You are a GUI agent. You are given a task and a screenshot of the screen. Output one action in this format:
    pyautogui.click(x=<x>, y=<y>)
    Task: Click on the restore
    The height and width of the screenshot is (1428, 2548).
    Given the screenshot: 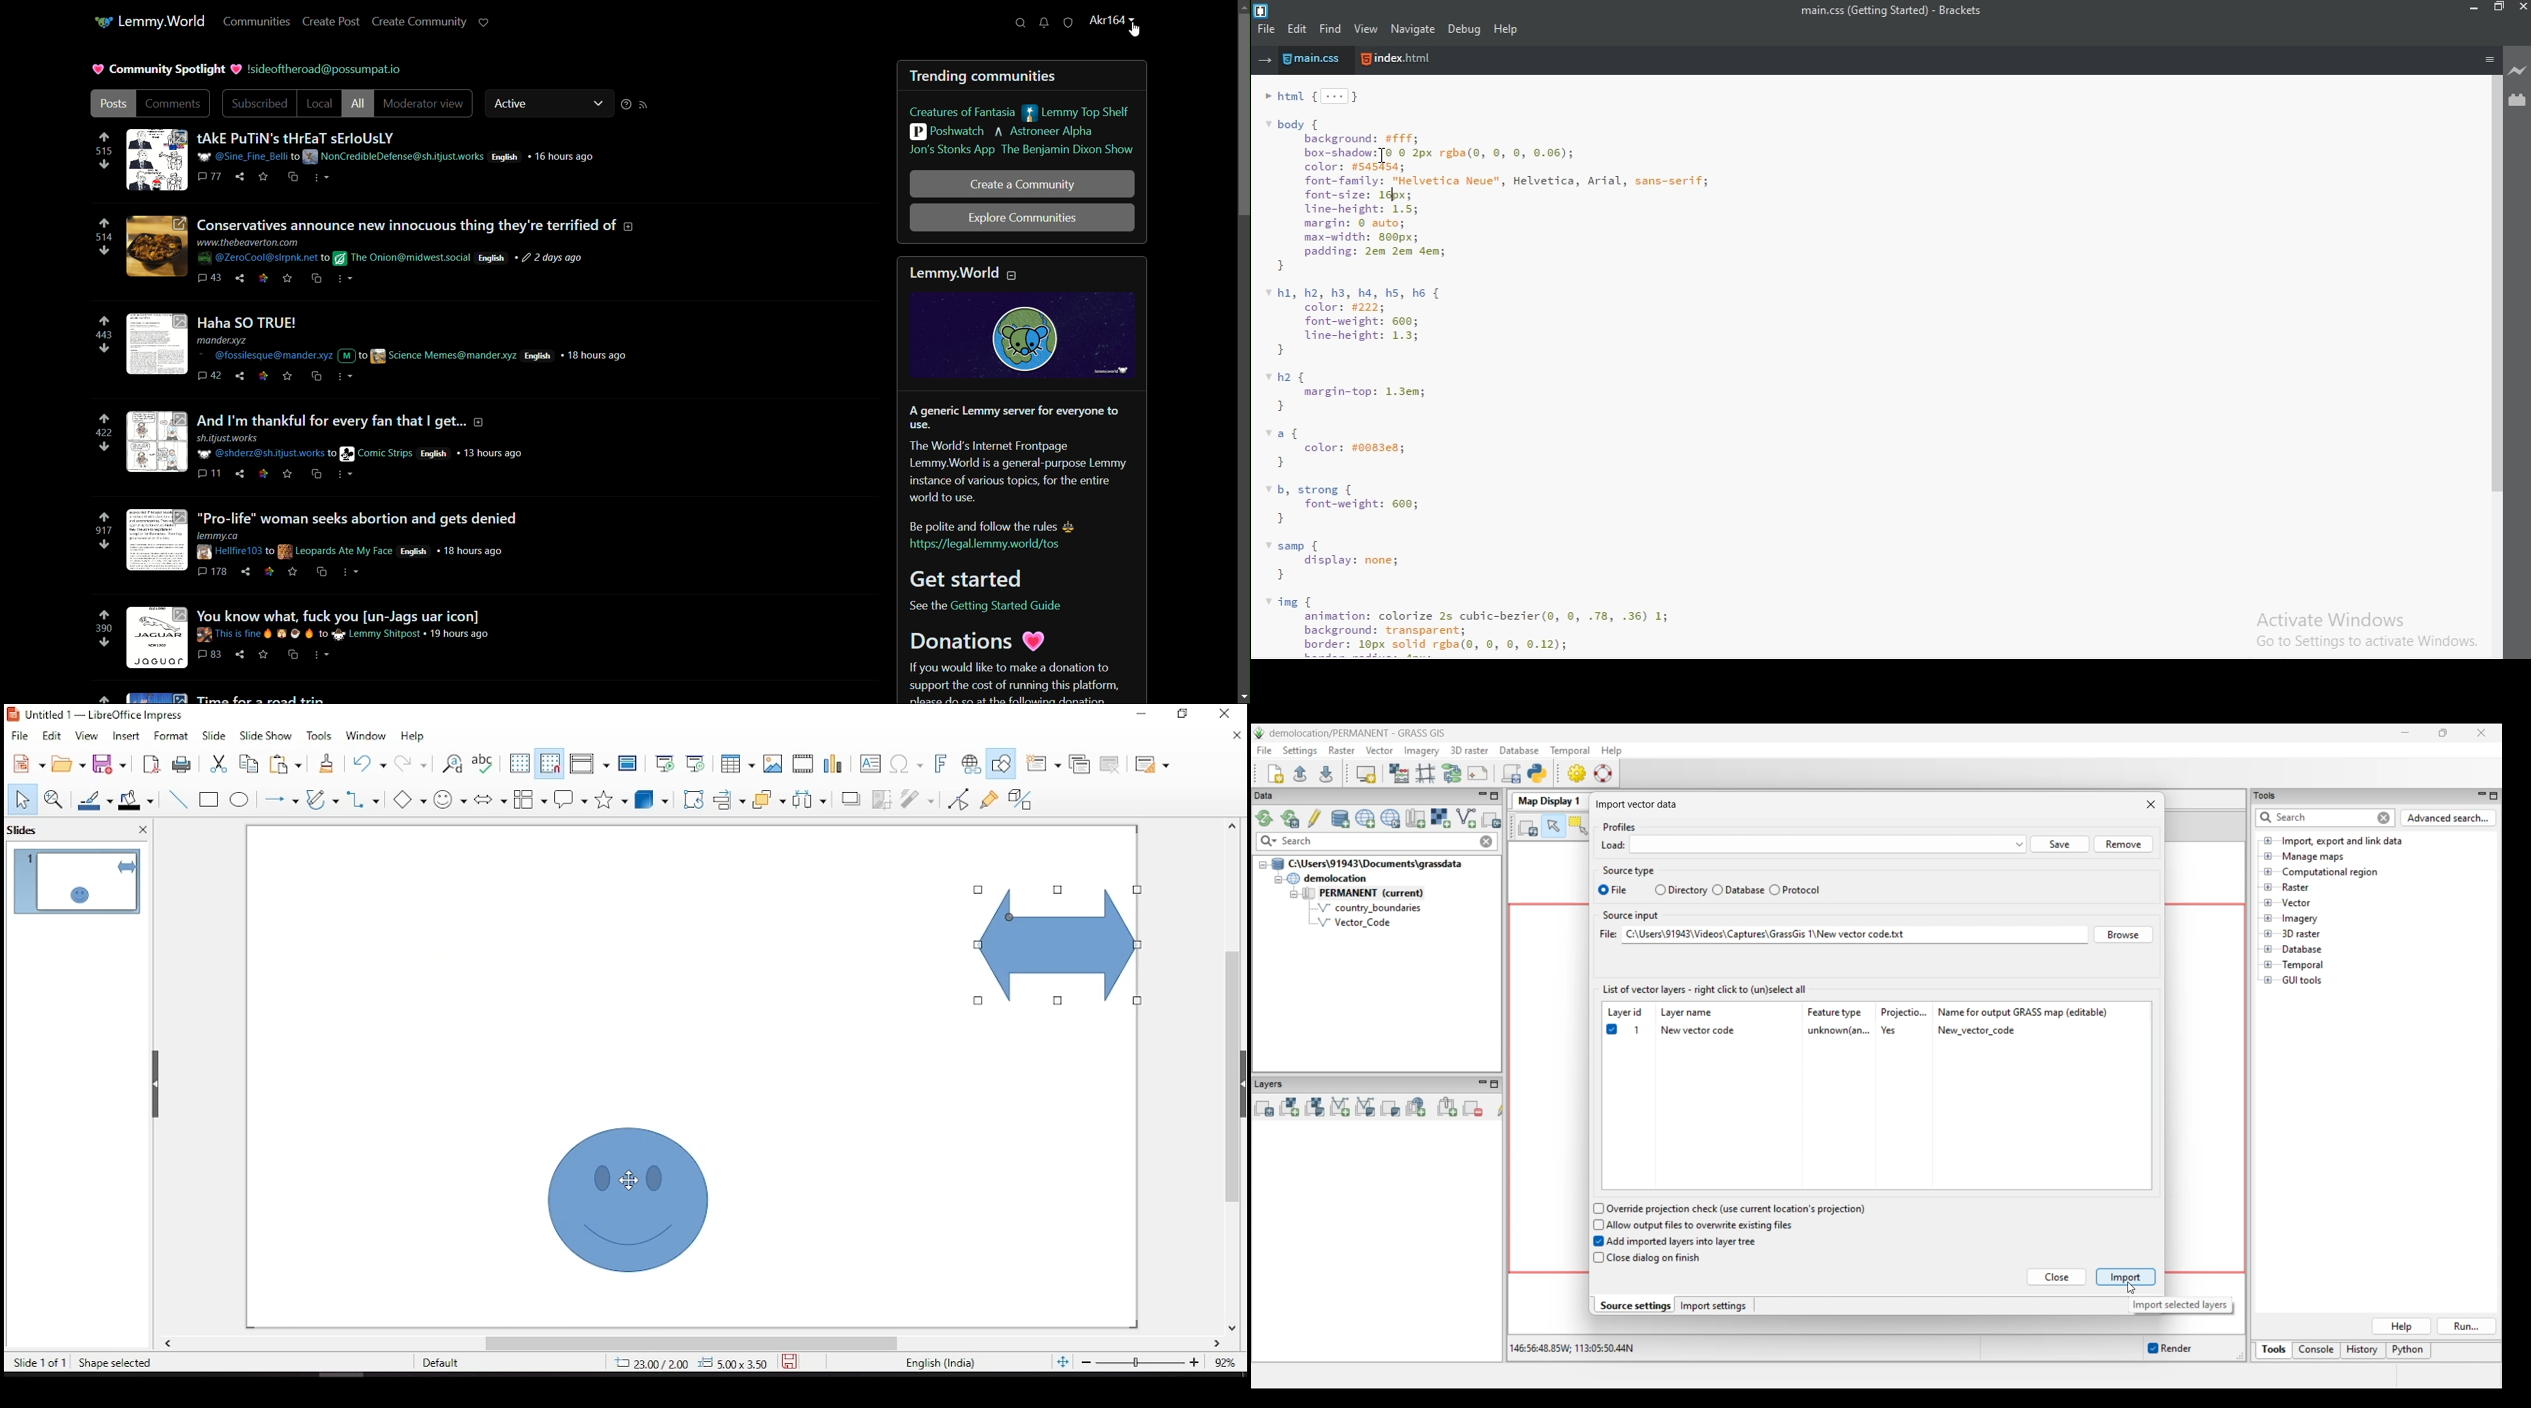 What is the action you would take?
    pyautogui.click(x=2497, y=10)
    